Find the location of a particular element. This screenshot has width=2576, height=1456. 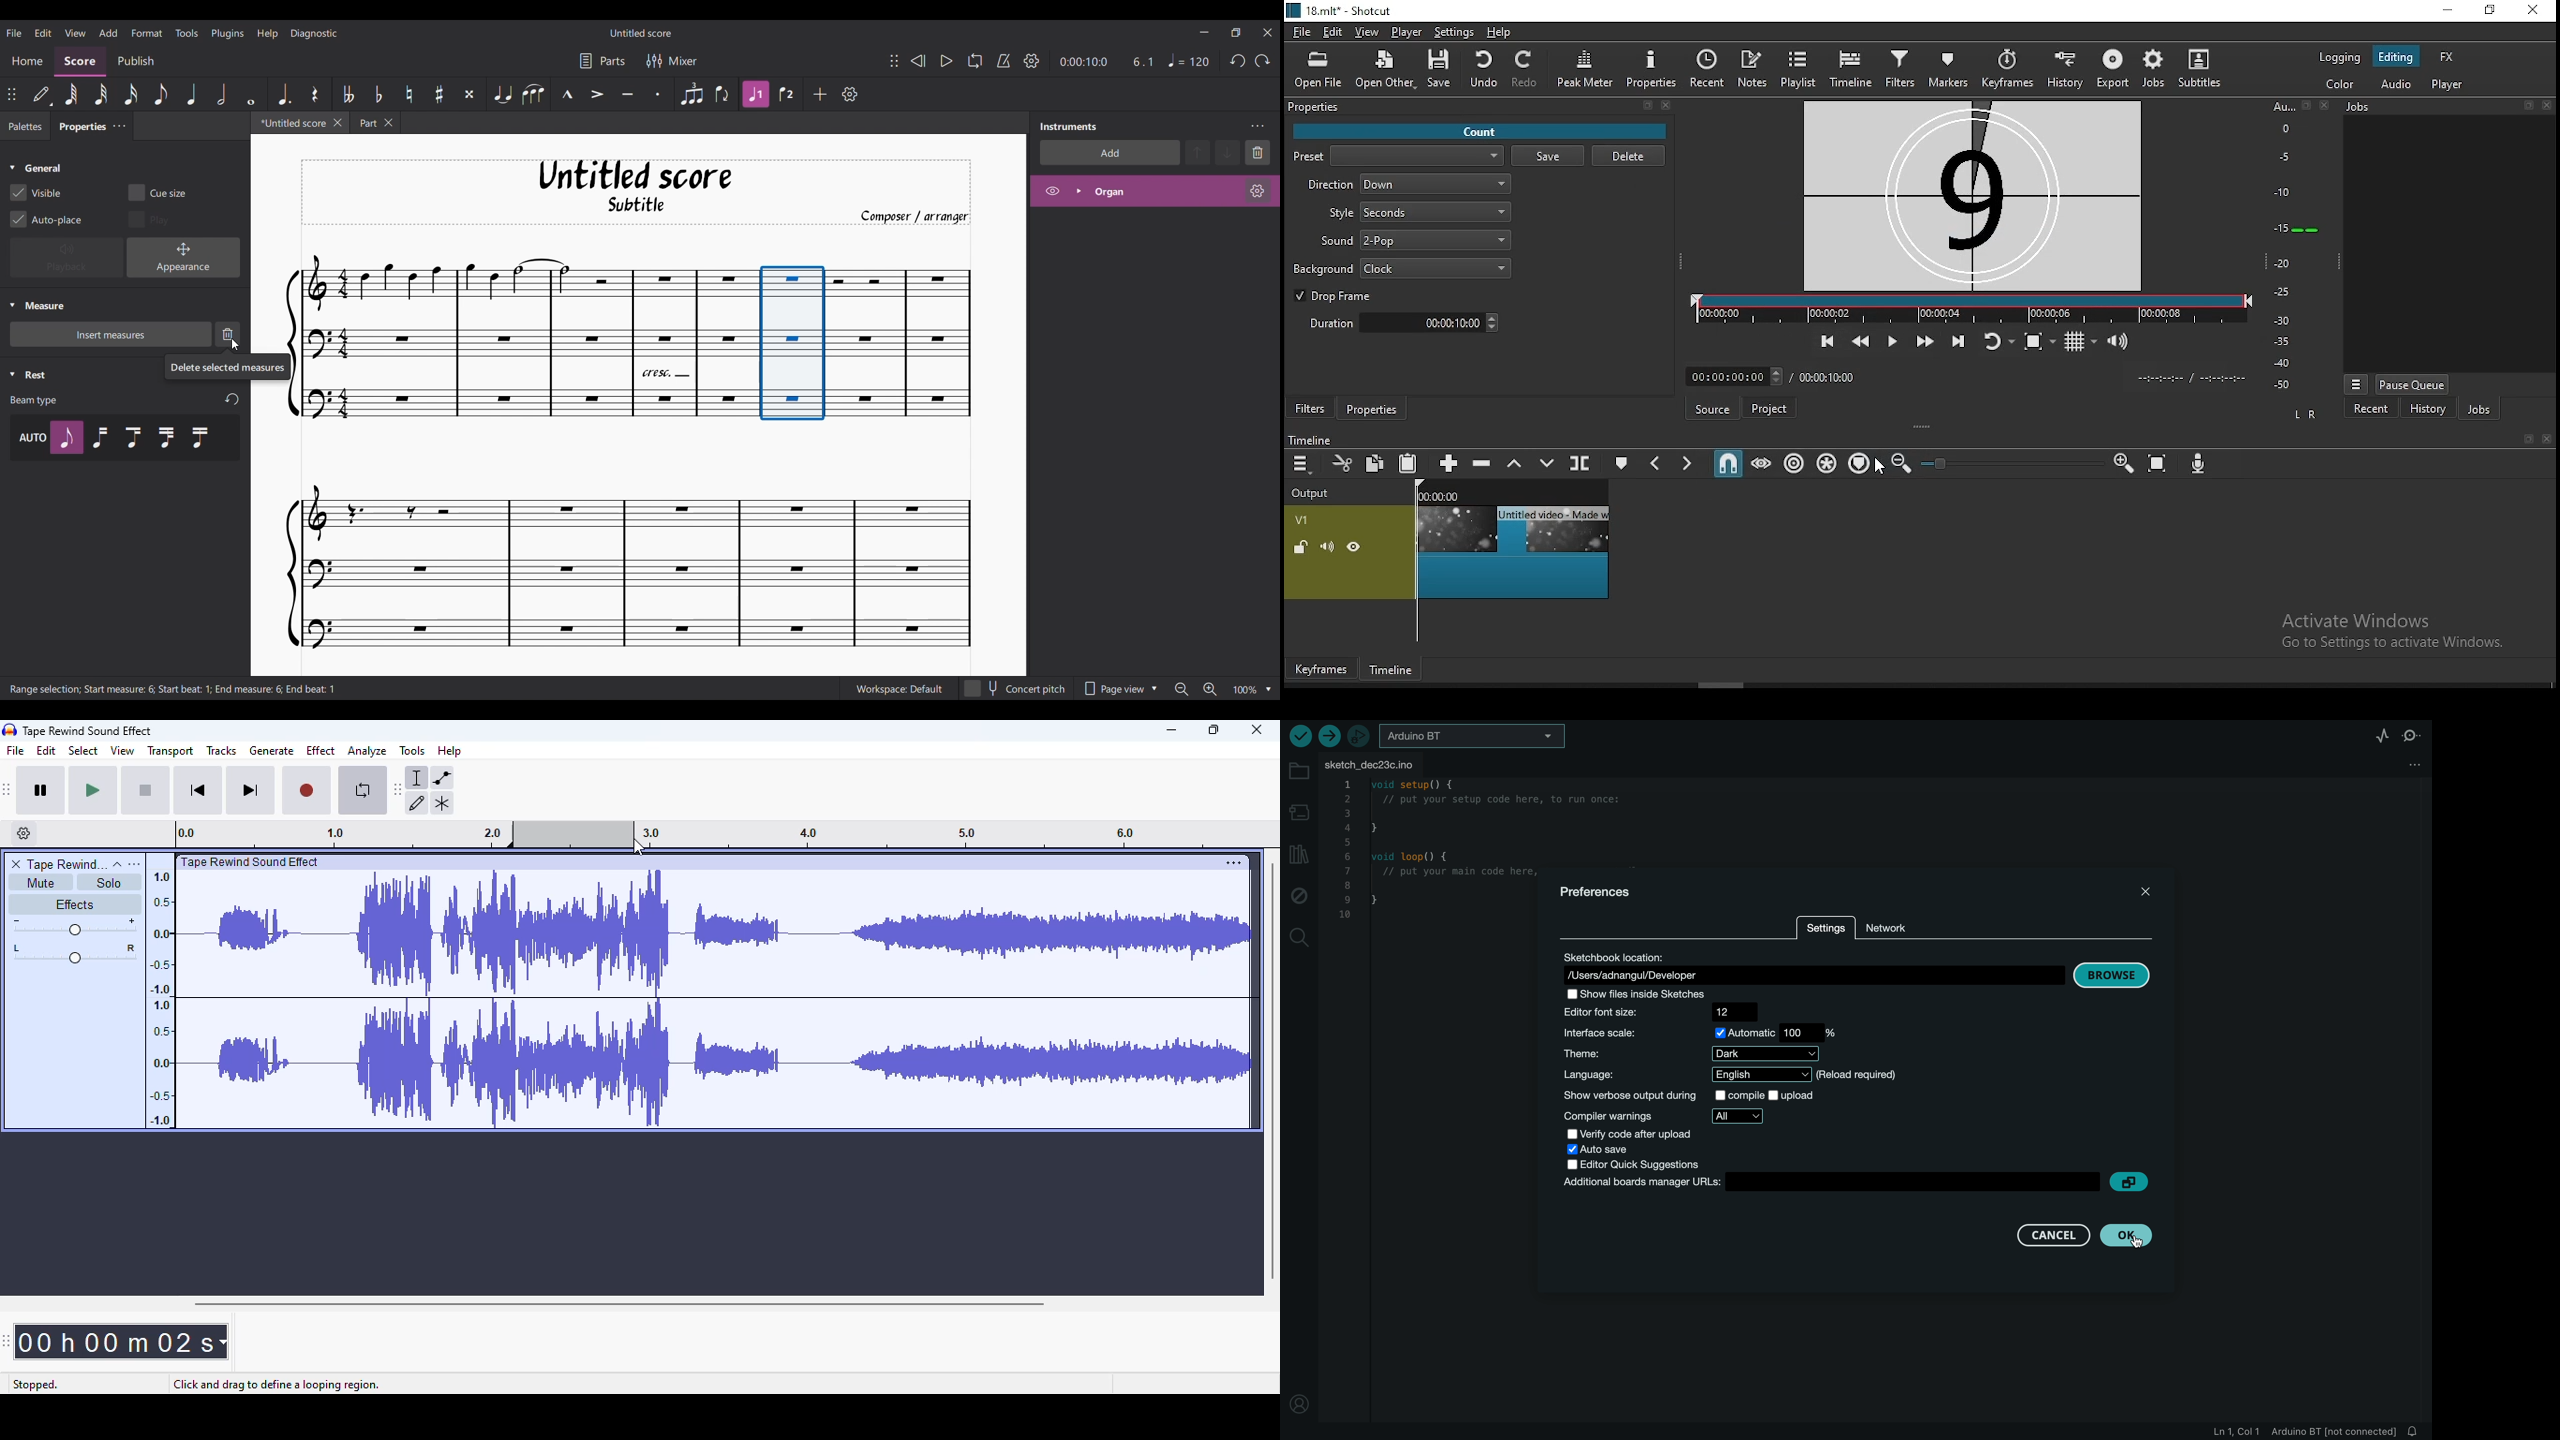

effect is located at coordinates (320, 751).